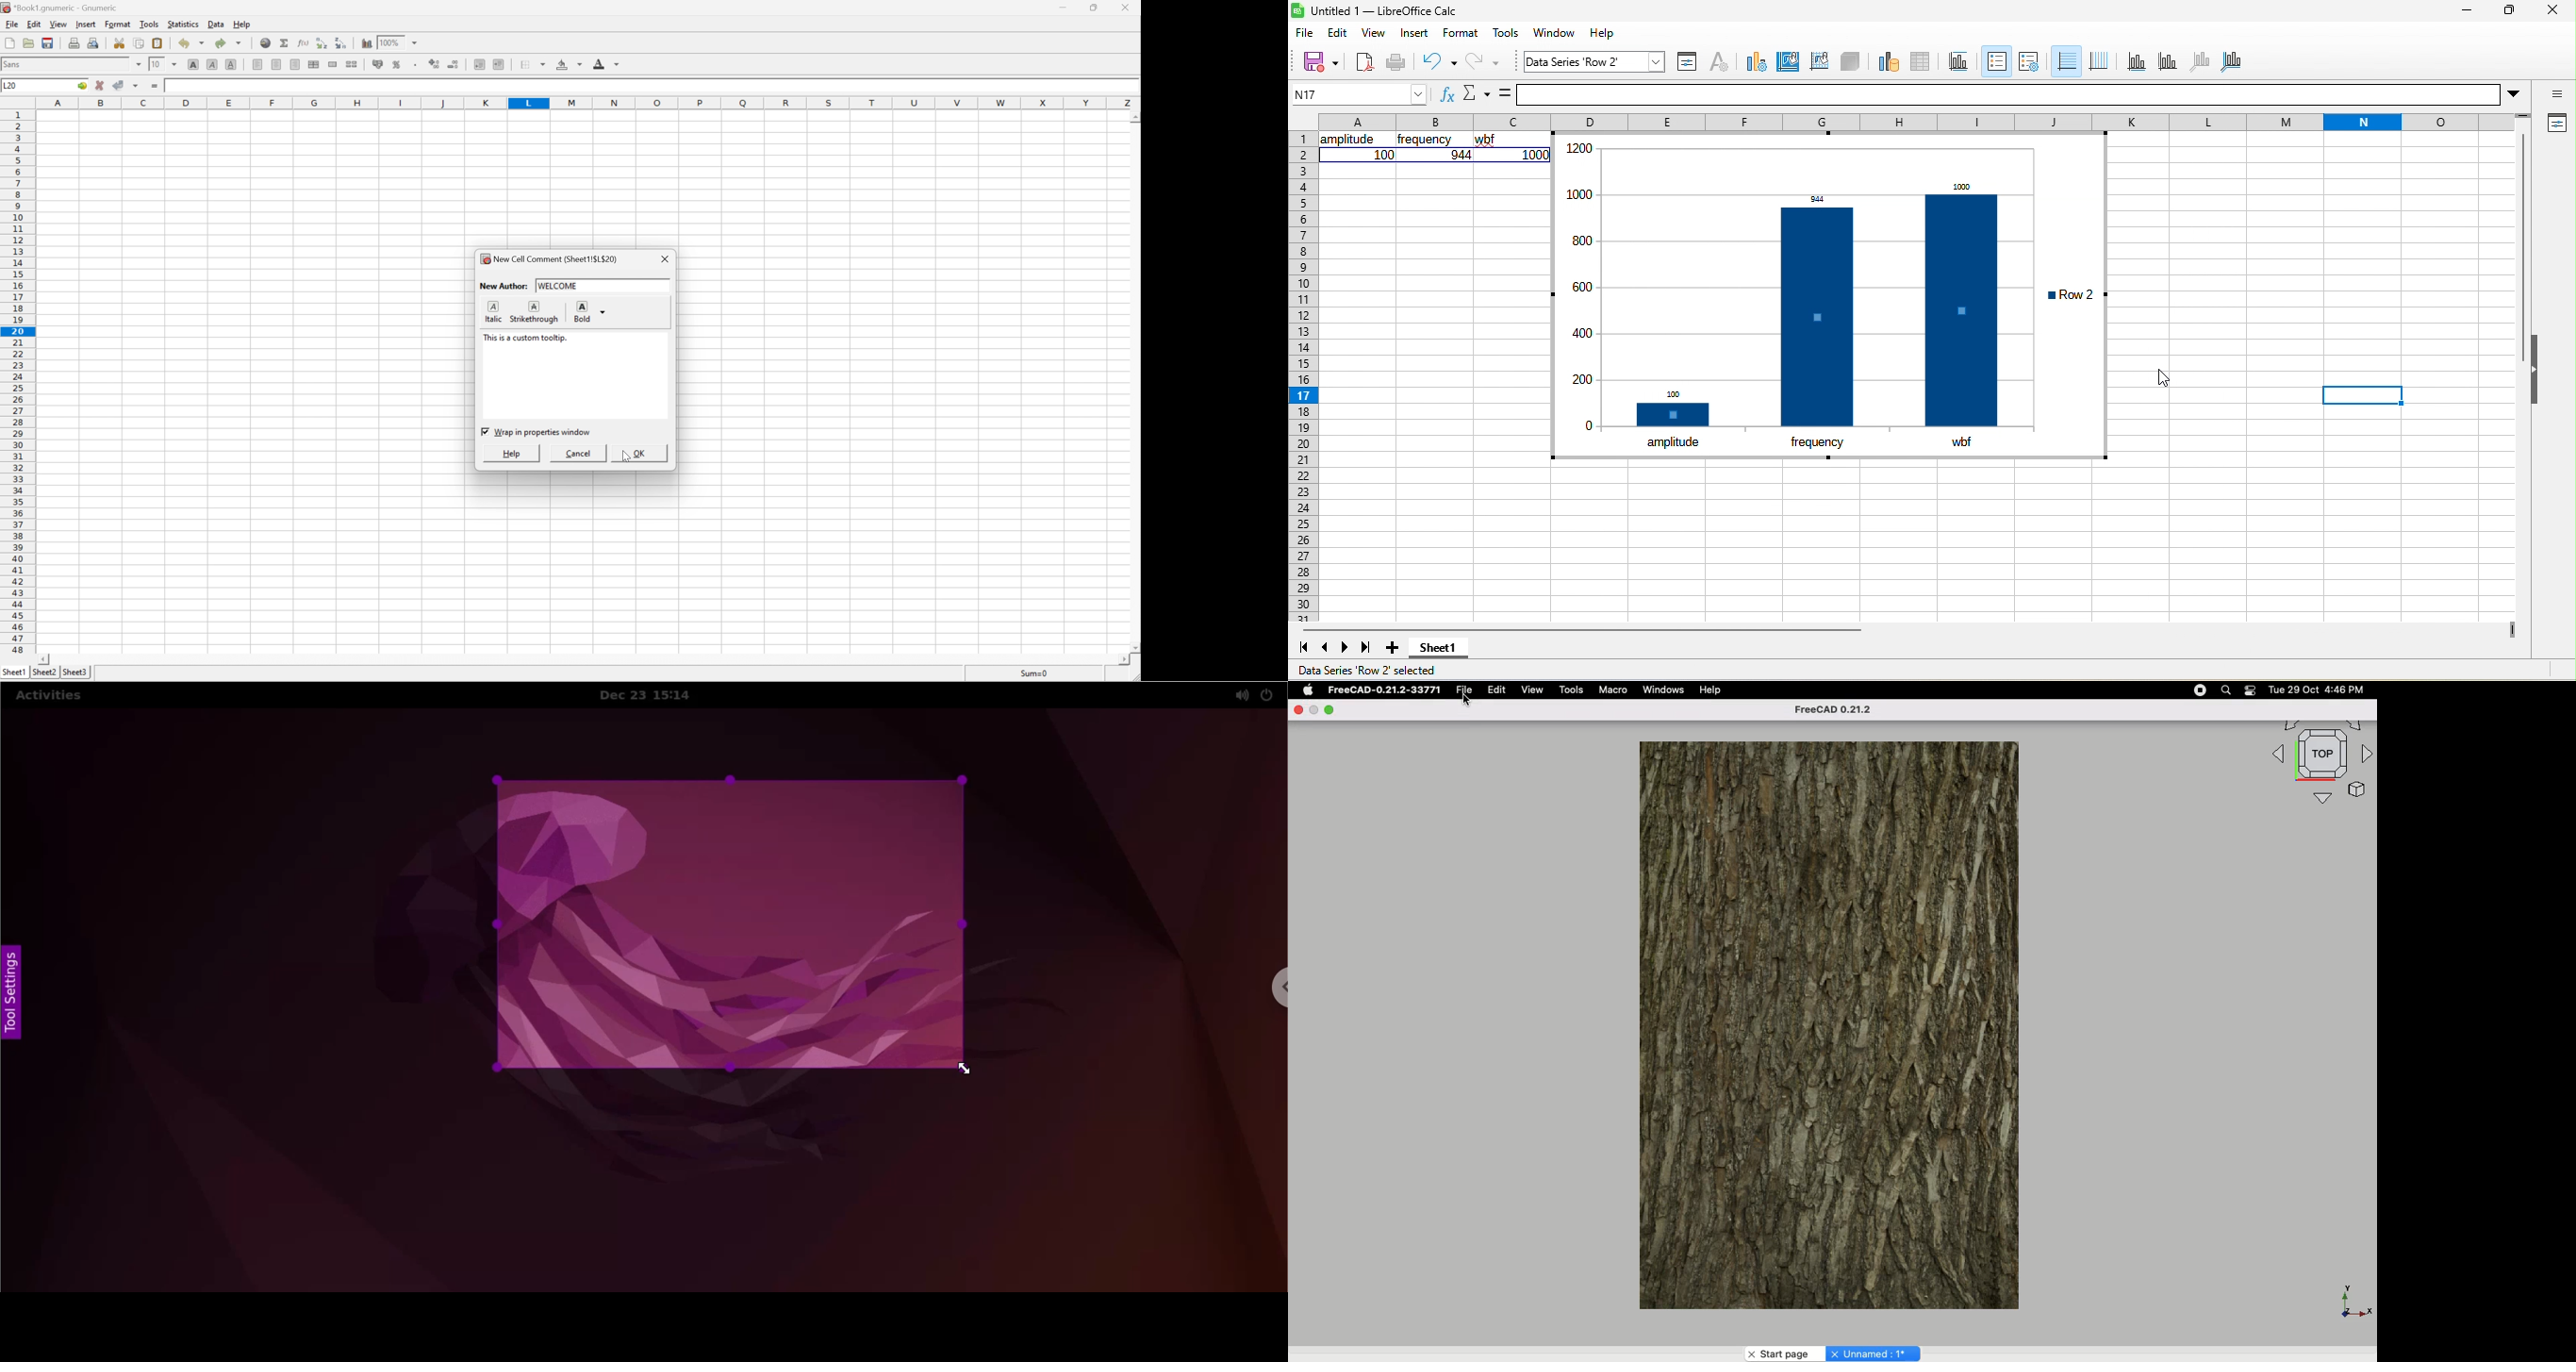 This screenshot has height=1372, width=2576. Describe the element at coordinates (230, 43) in the screenshot. I see `Redo` at that location.